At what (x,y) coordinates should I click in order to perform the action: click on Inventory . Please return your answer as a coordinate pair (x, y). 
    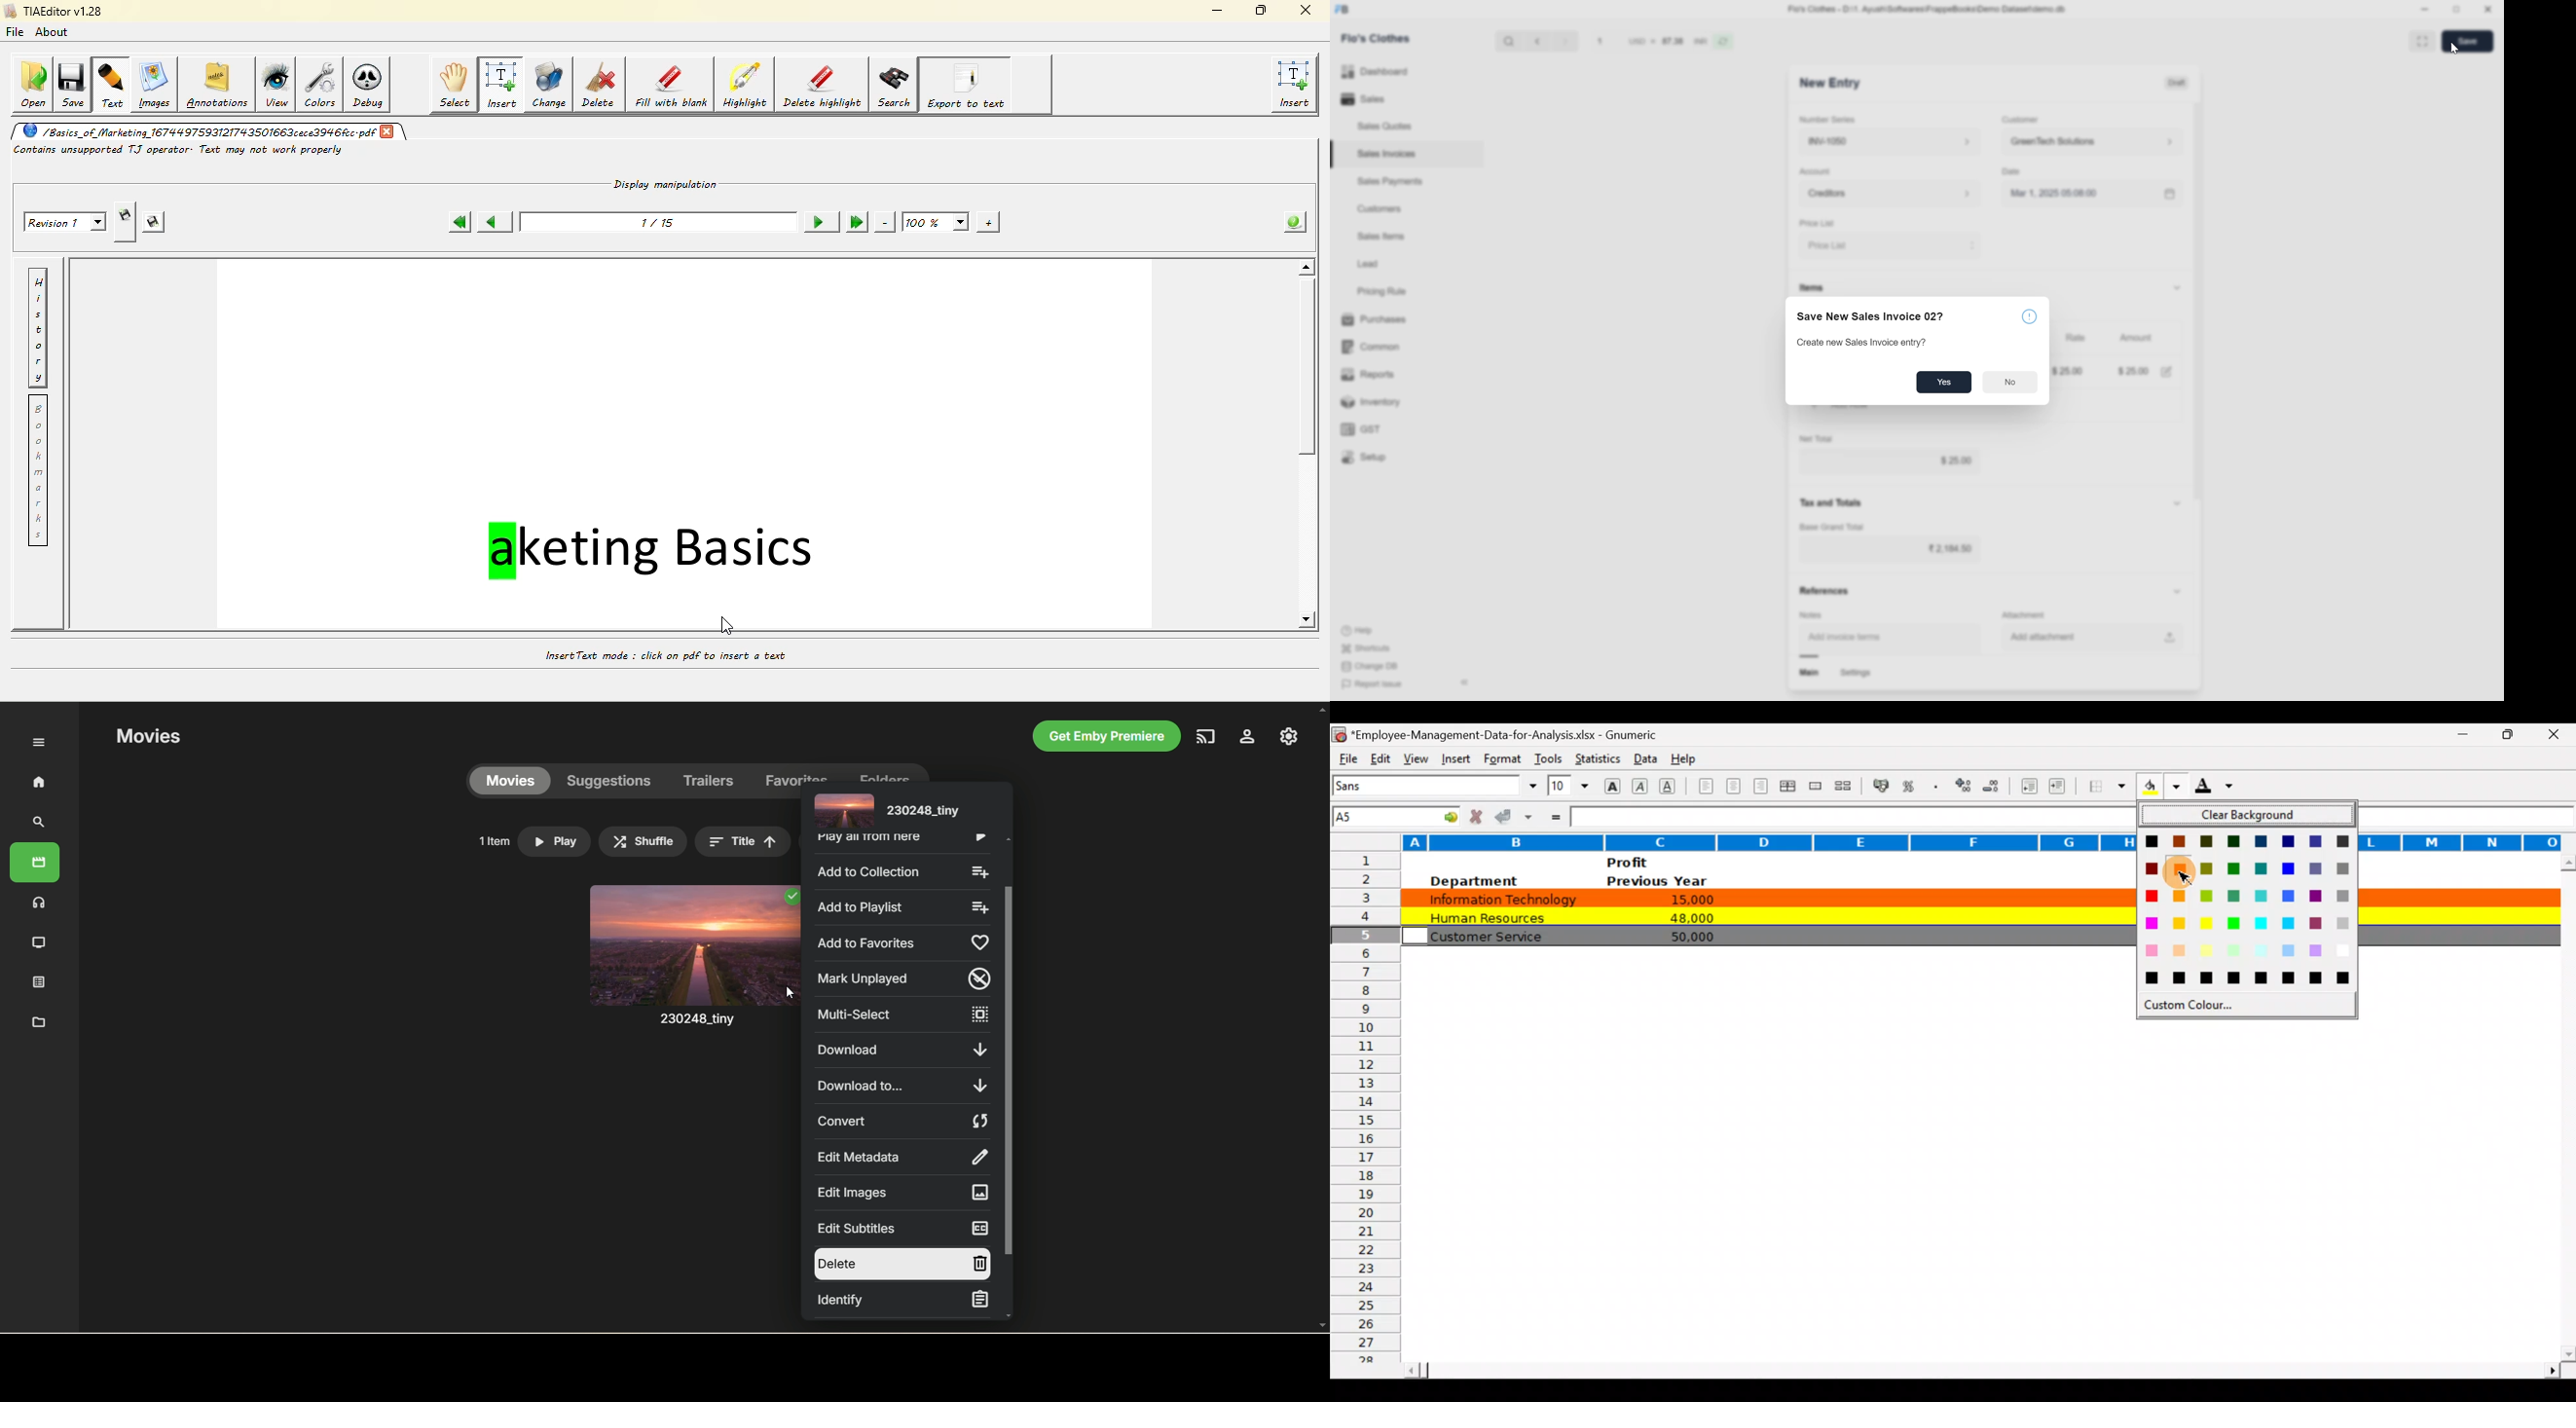
    Looking at the image, I should click on (1401, 402).